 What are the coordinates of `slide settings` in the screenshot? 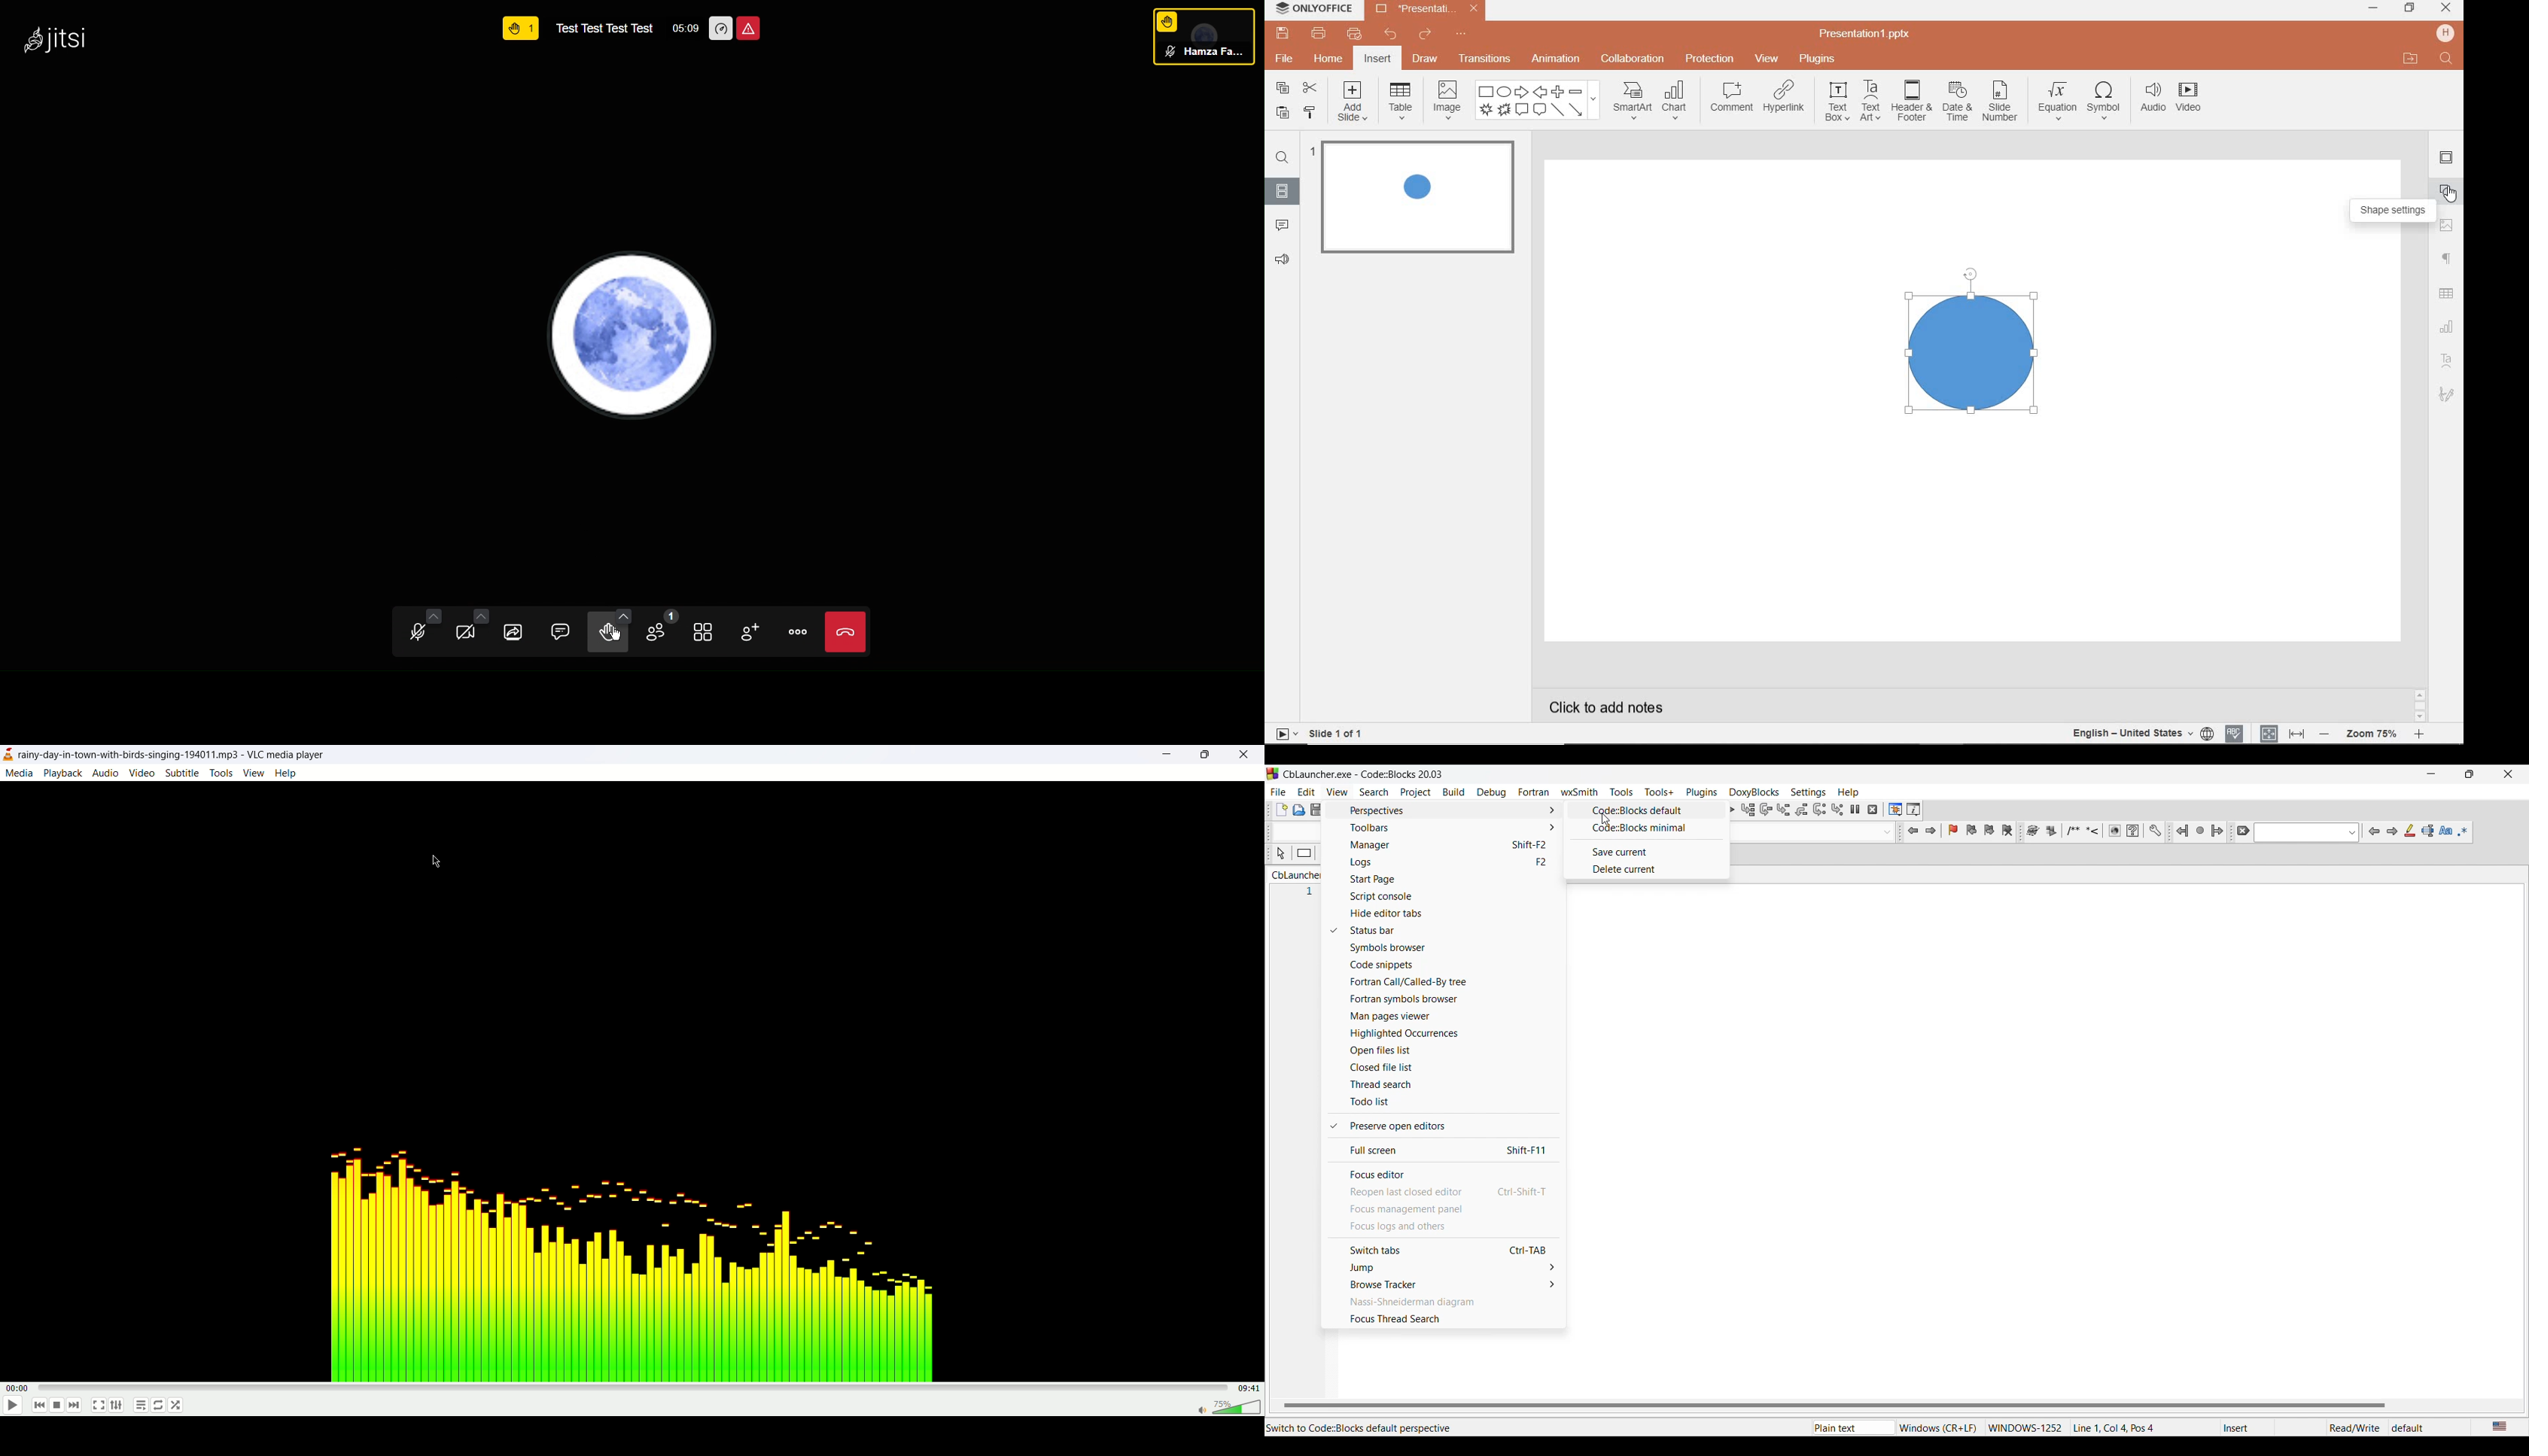 It's located at (2446, 158).